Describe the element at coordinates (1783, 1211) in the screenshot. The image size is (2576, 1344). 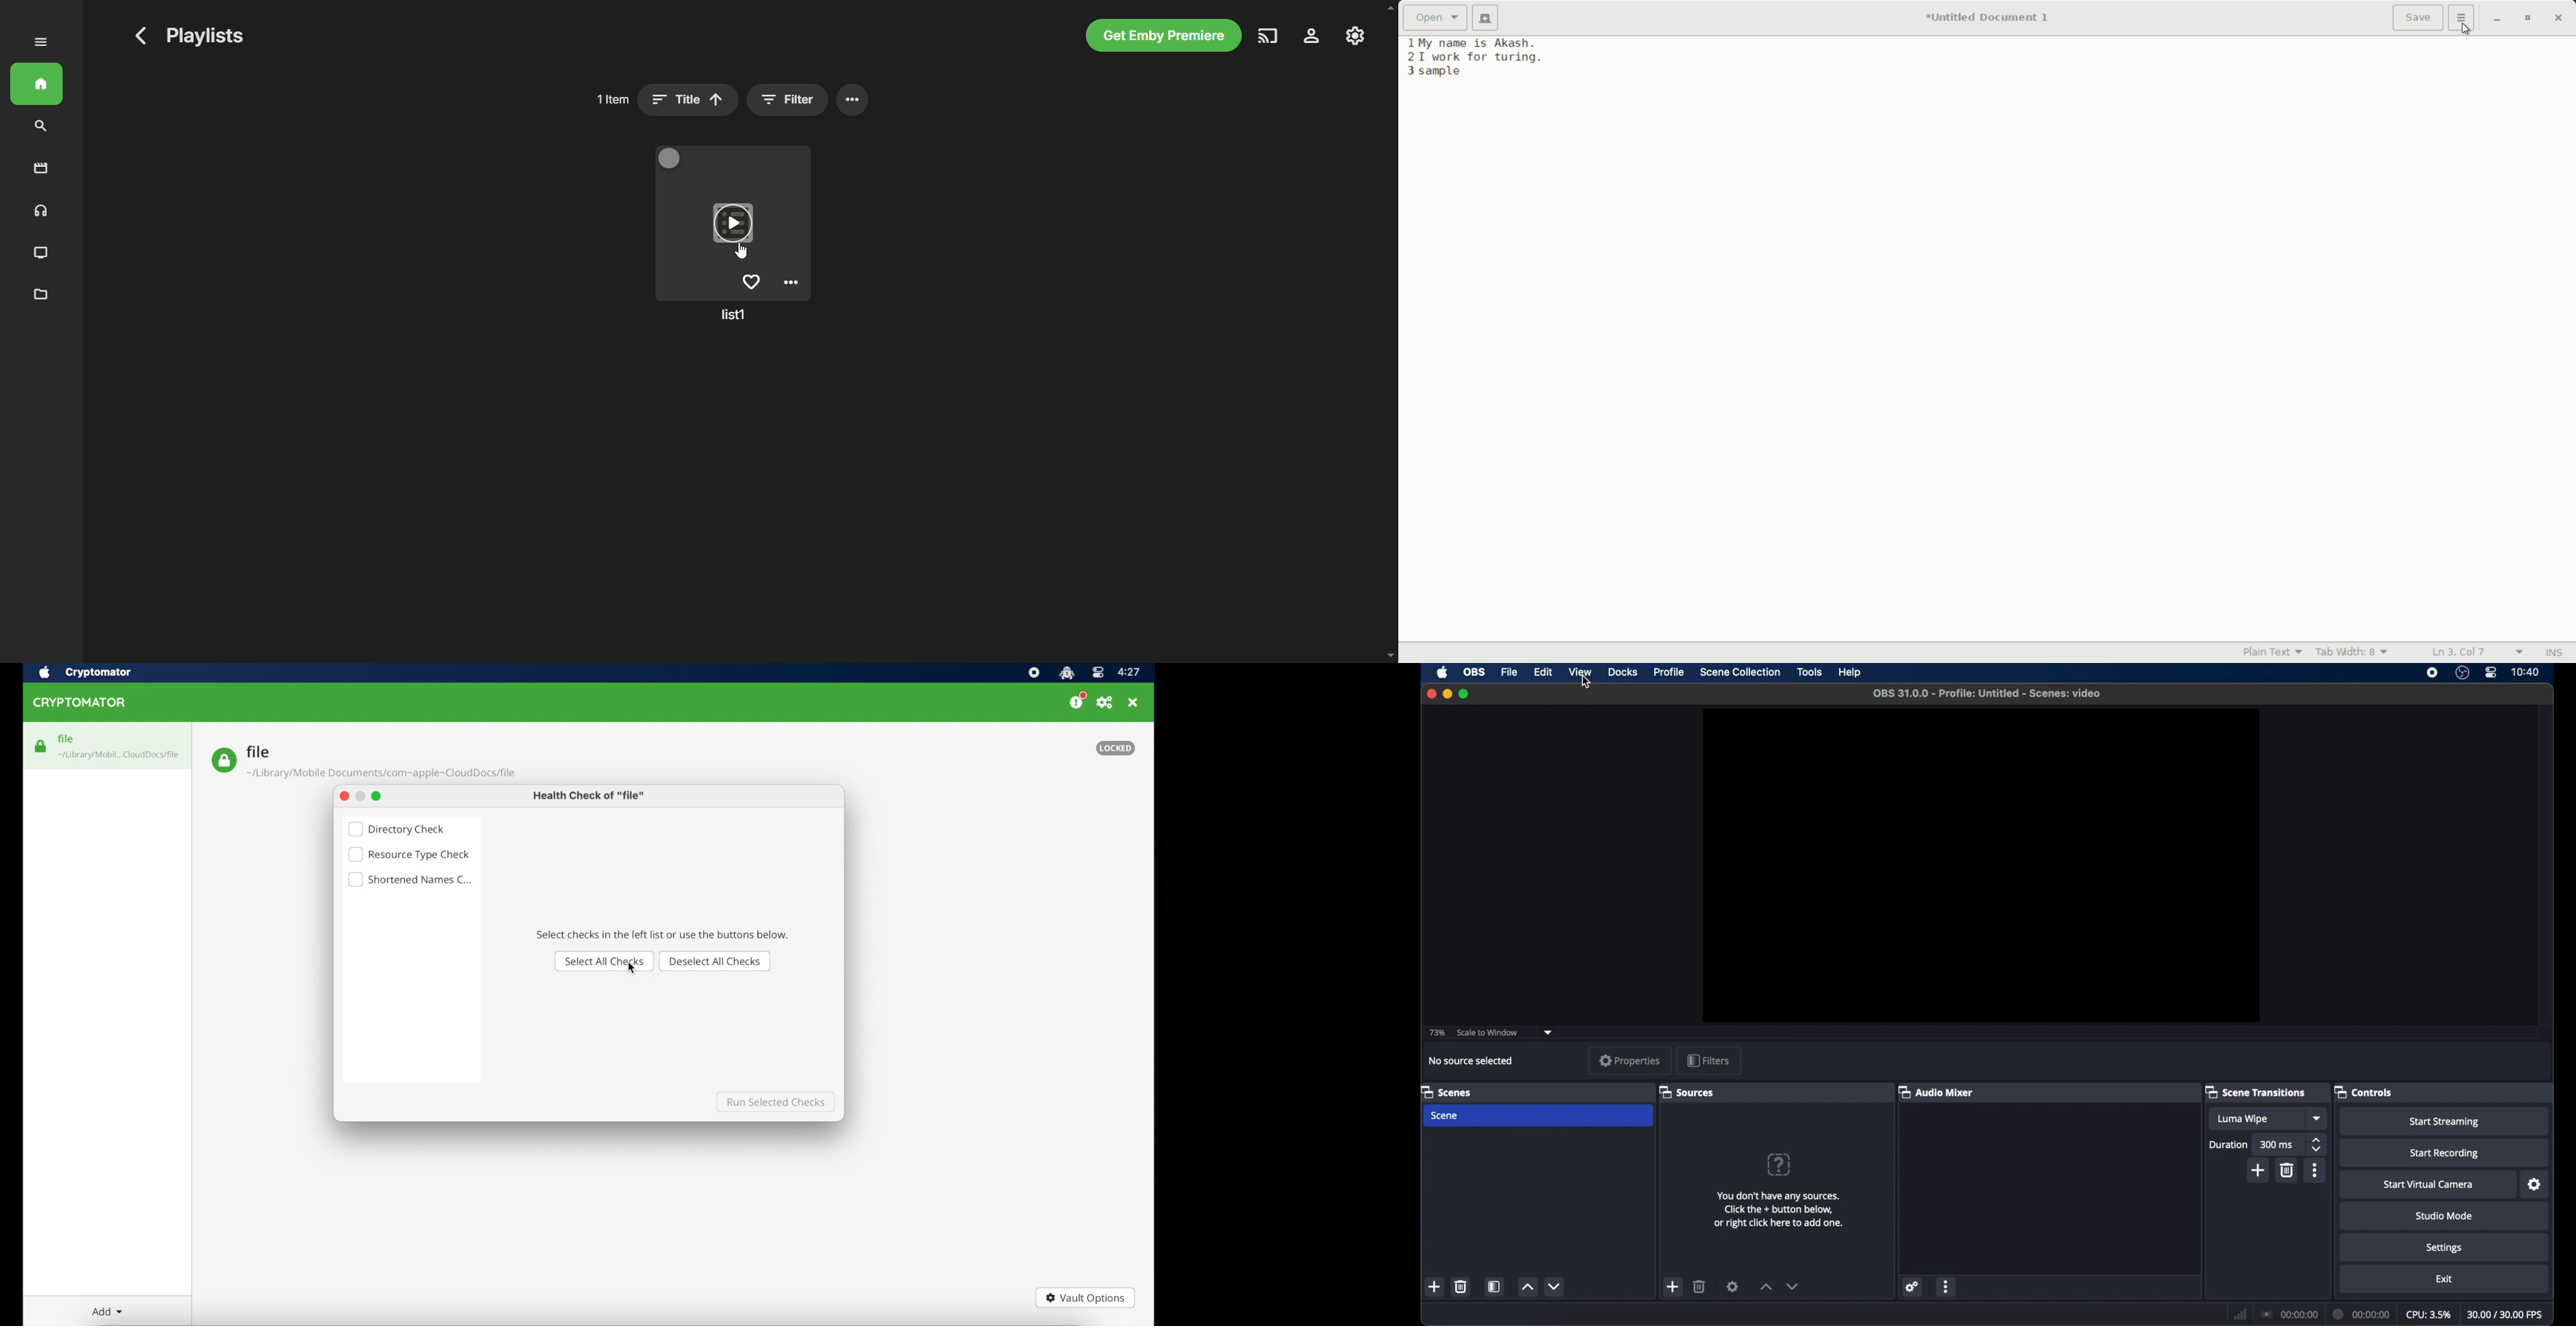
I see `You don't have any sources.
Click the + button below,
or right click here to add one.` at that location.